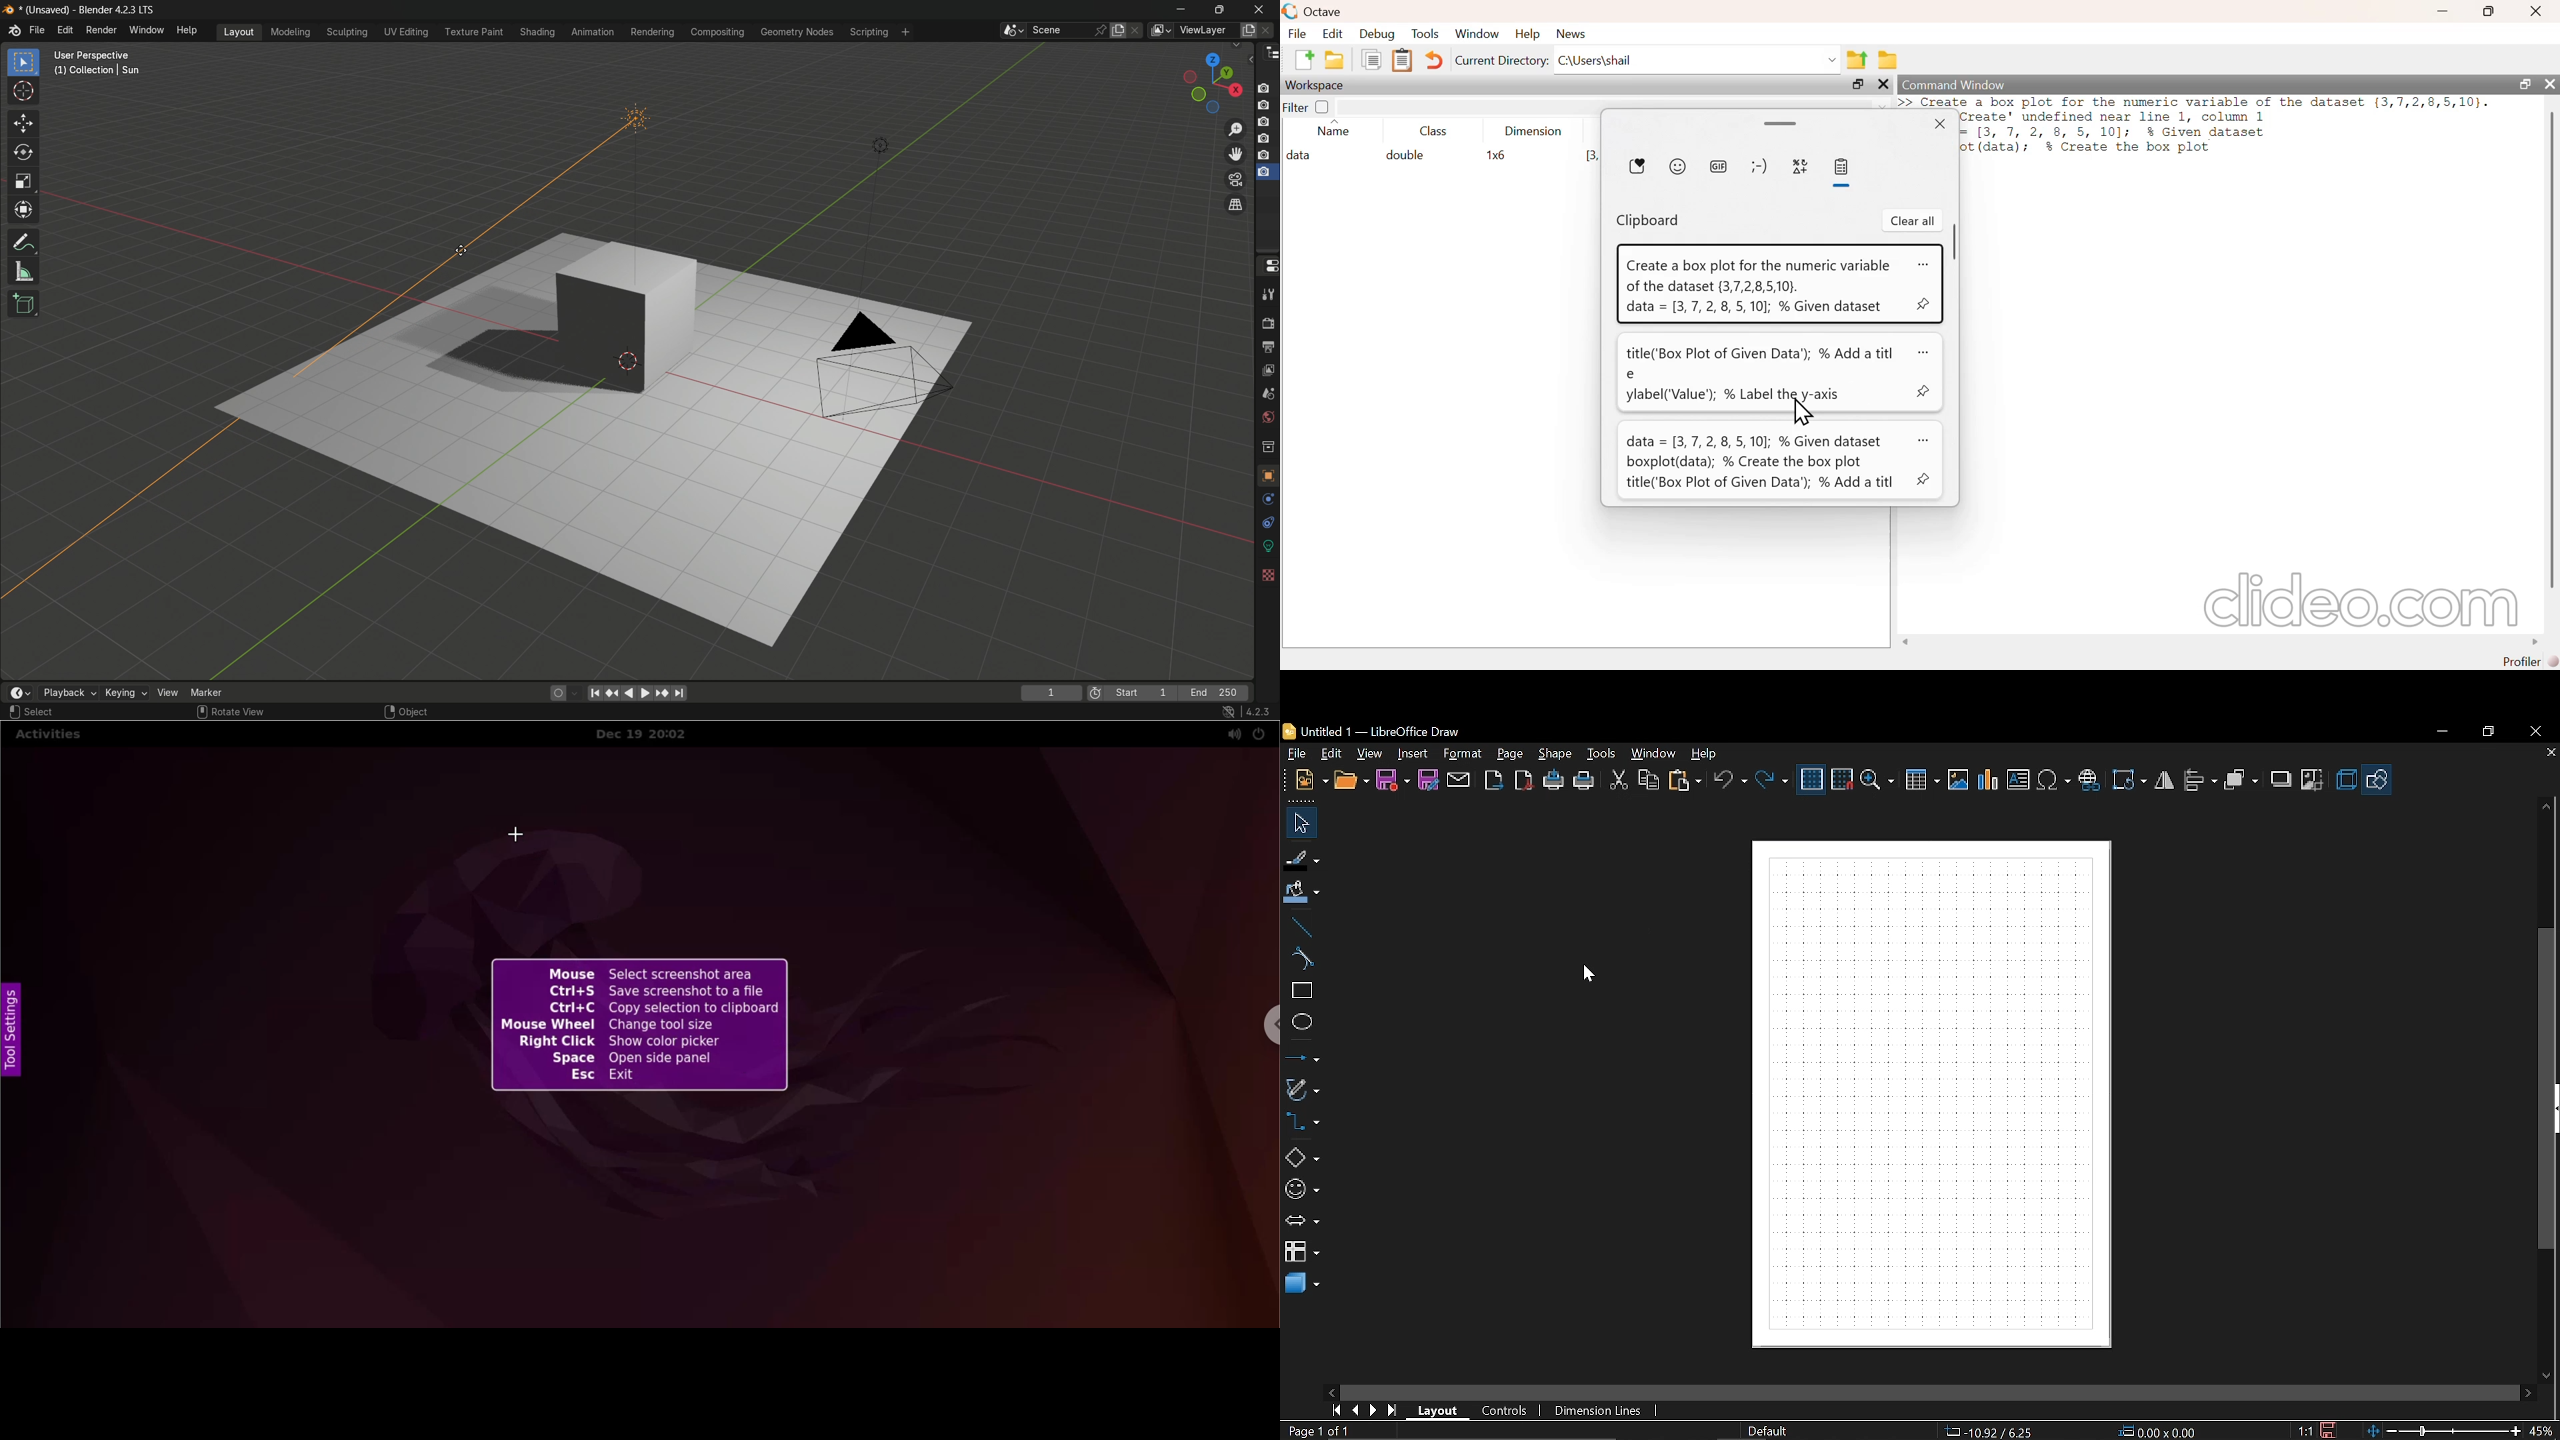 The width and height of the screenshot is (2576, 1456). Describe the element at coordinates (1257, 711) in the screenshot. I see `4.2.3` at that location.